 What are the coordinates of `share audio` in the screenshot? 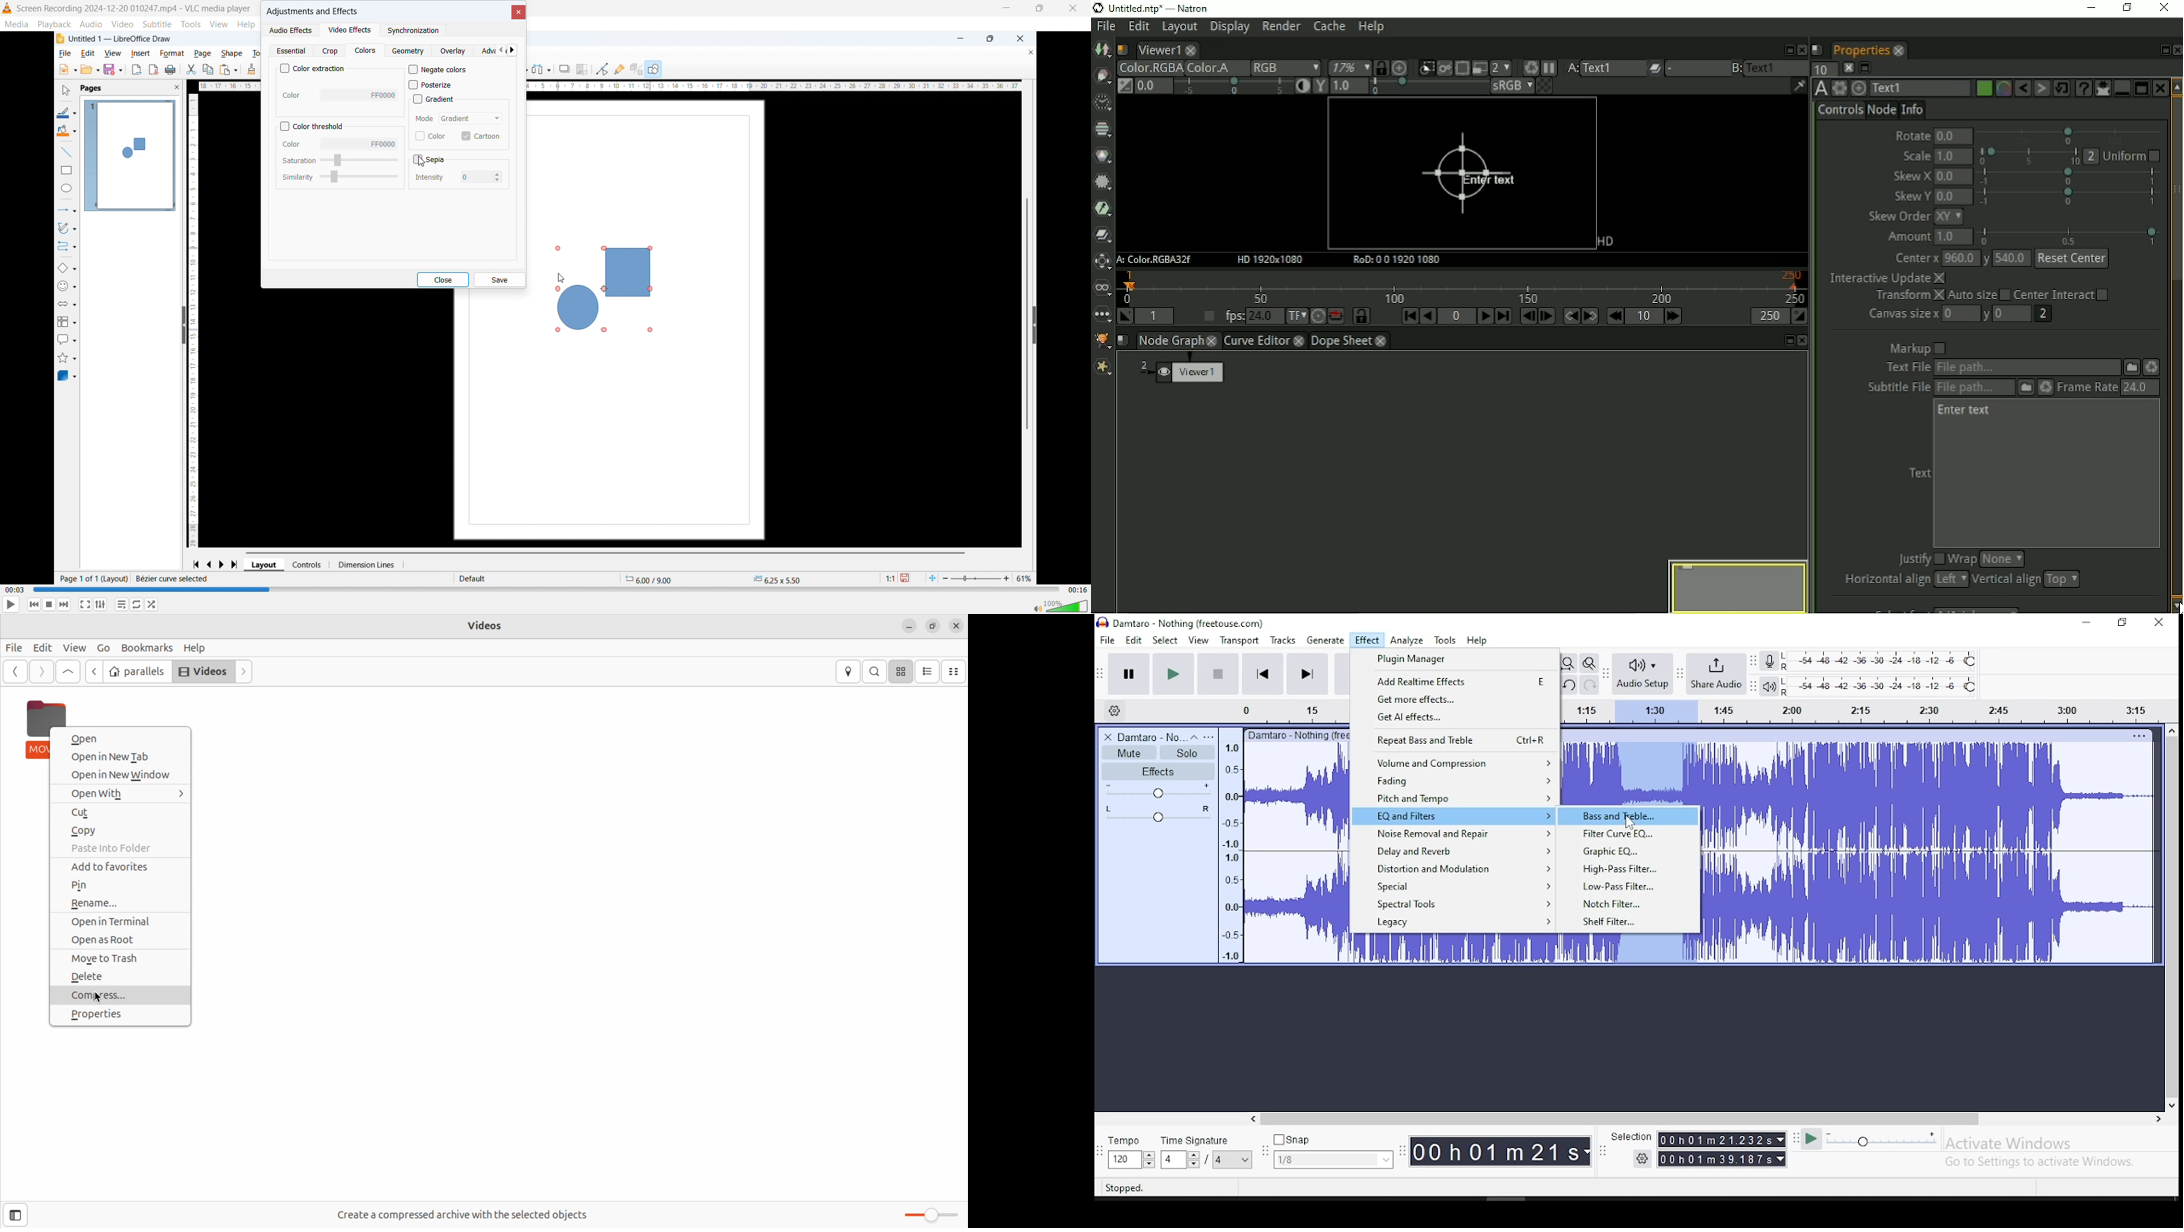 It's located at (1718, 675).